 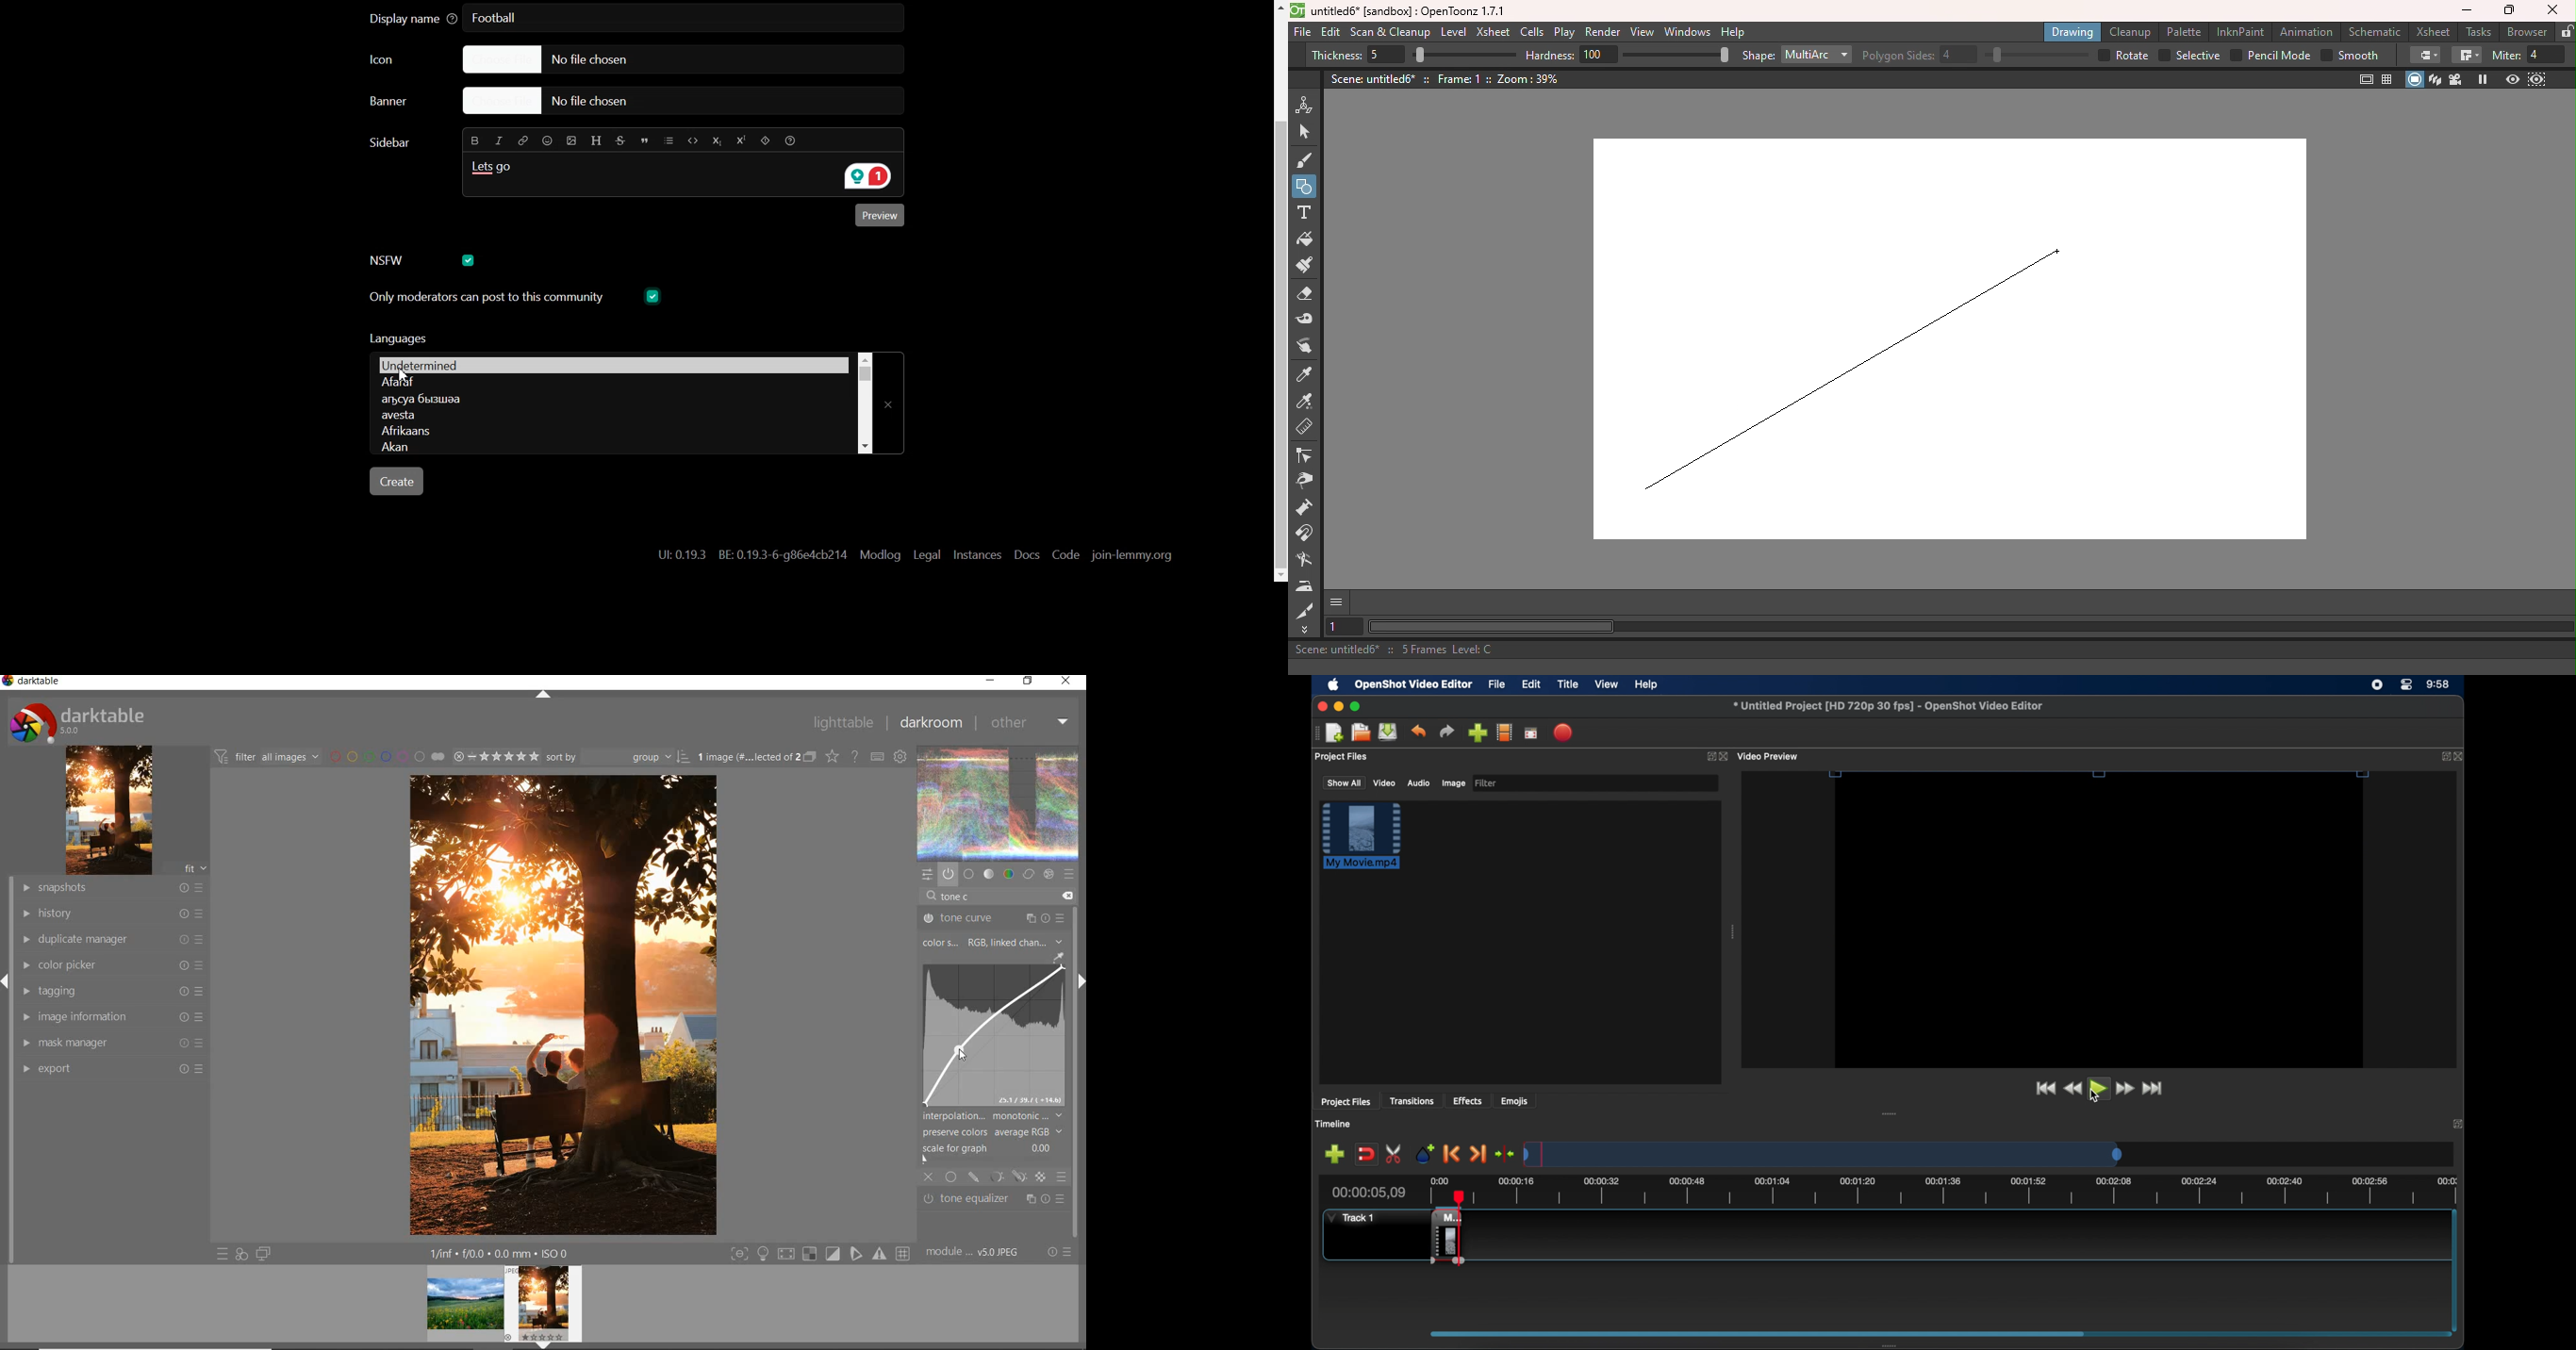 What do you see at coordinates (1303, 427) in the screenshot?
I see `Ruler tool` at bounding box center [1303, 427].